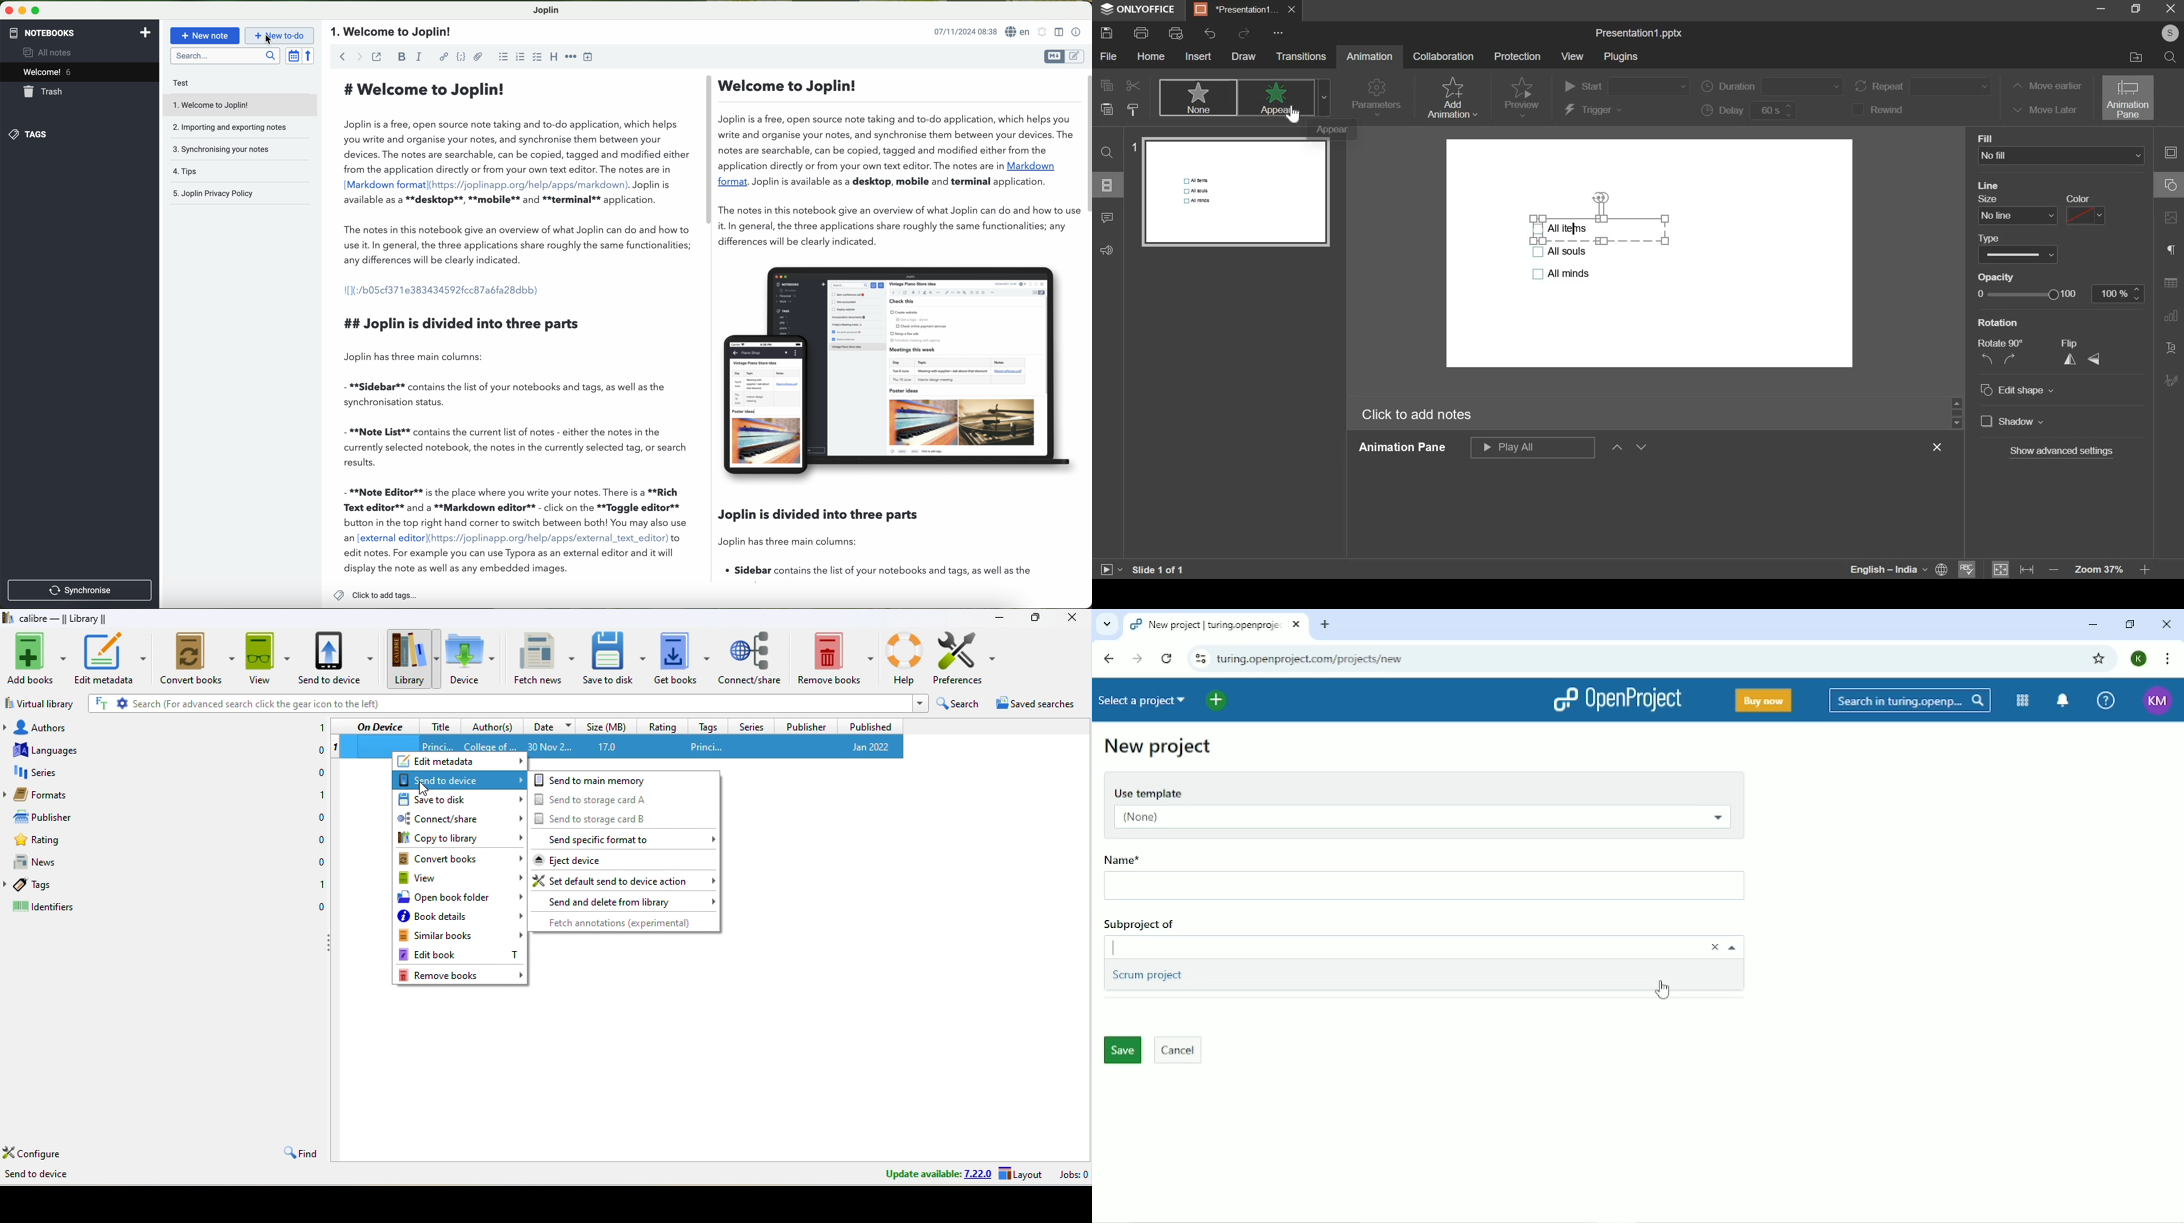 This screenshot has width=2184, height=1232. What do you see at coordinates (48, 1177) in the screenshot?
I see `Send to device` at bounding box center [48, 1177].